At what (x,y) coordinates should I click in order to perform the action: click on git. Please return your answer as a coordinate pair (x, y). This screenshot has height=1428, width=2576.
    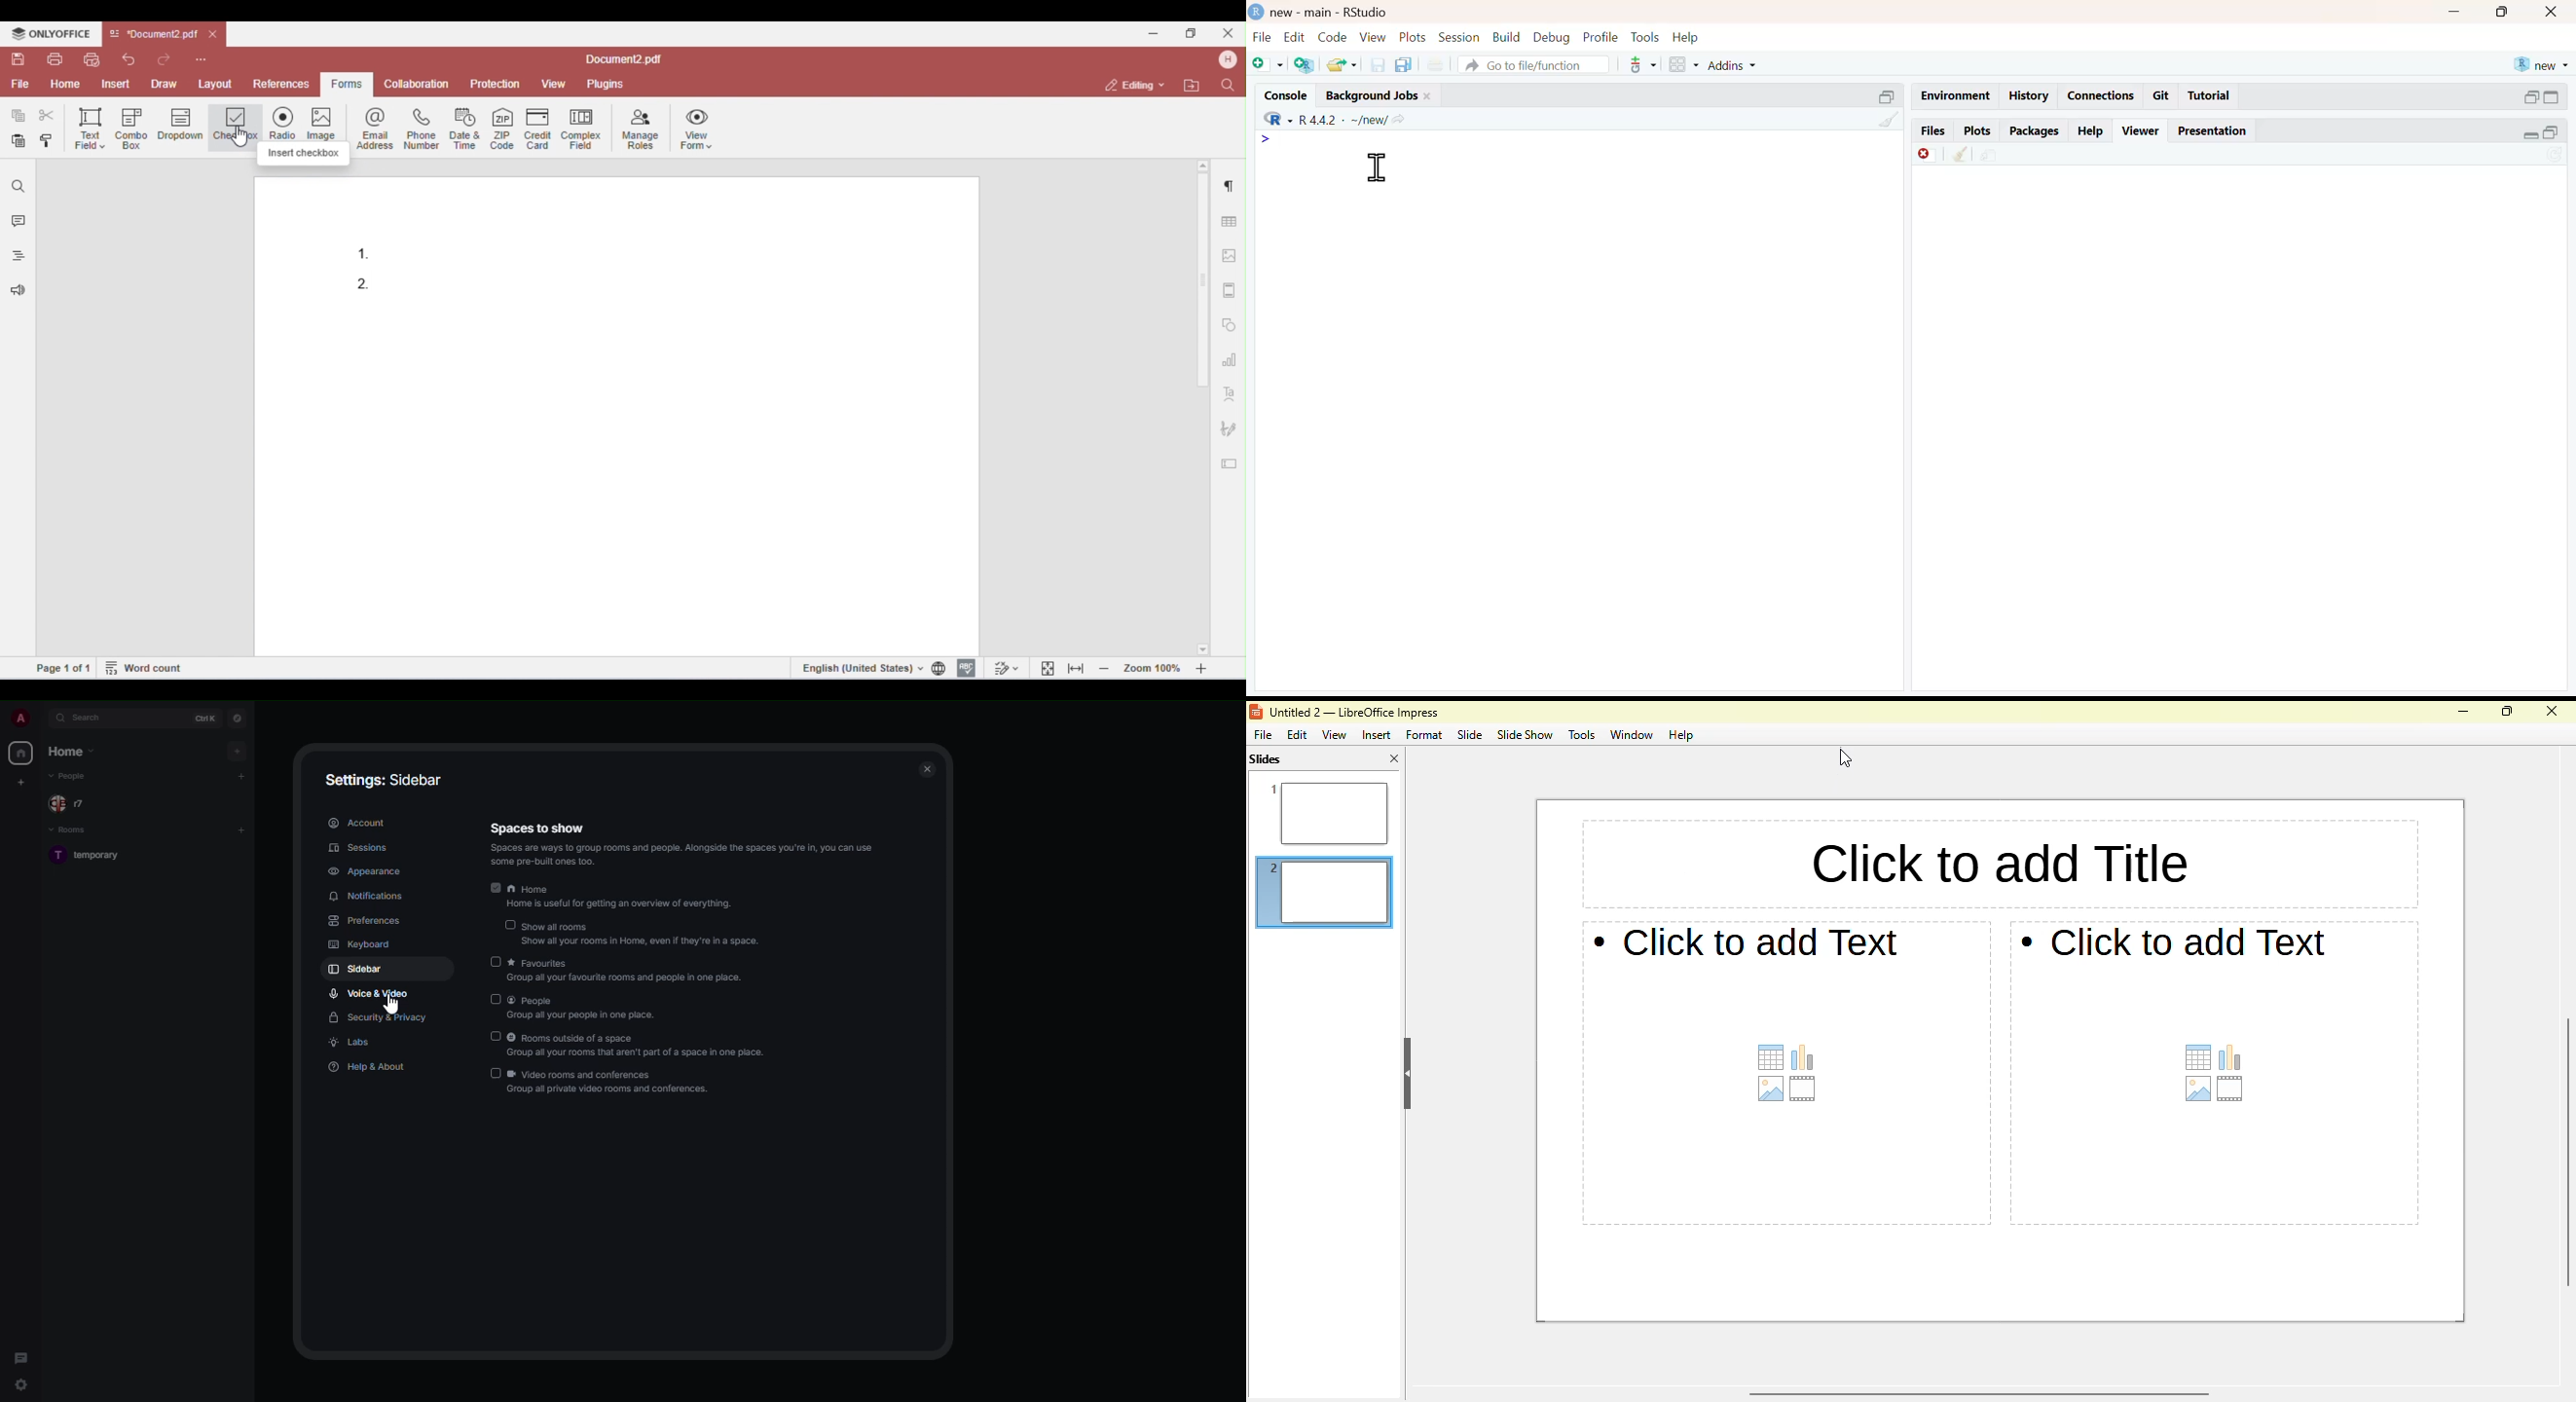
    Looking at the image, I should click on (2162, 96).